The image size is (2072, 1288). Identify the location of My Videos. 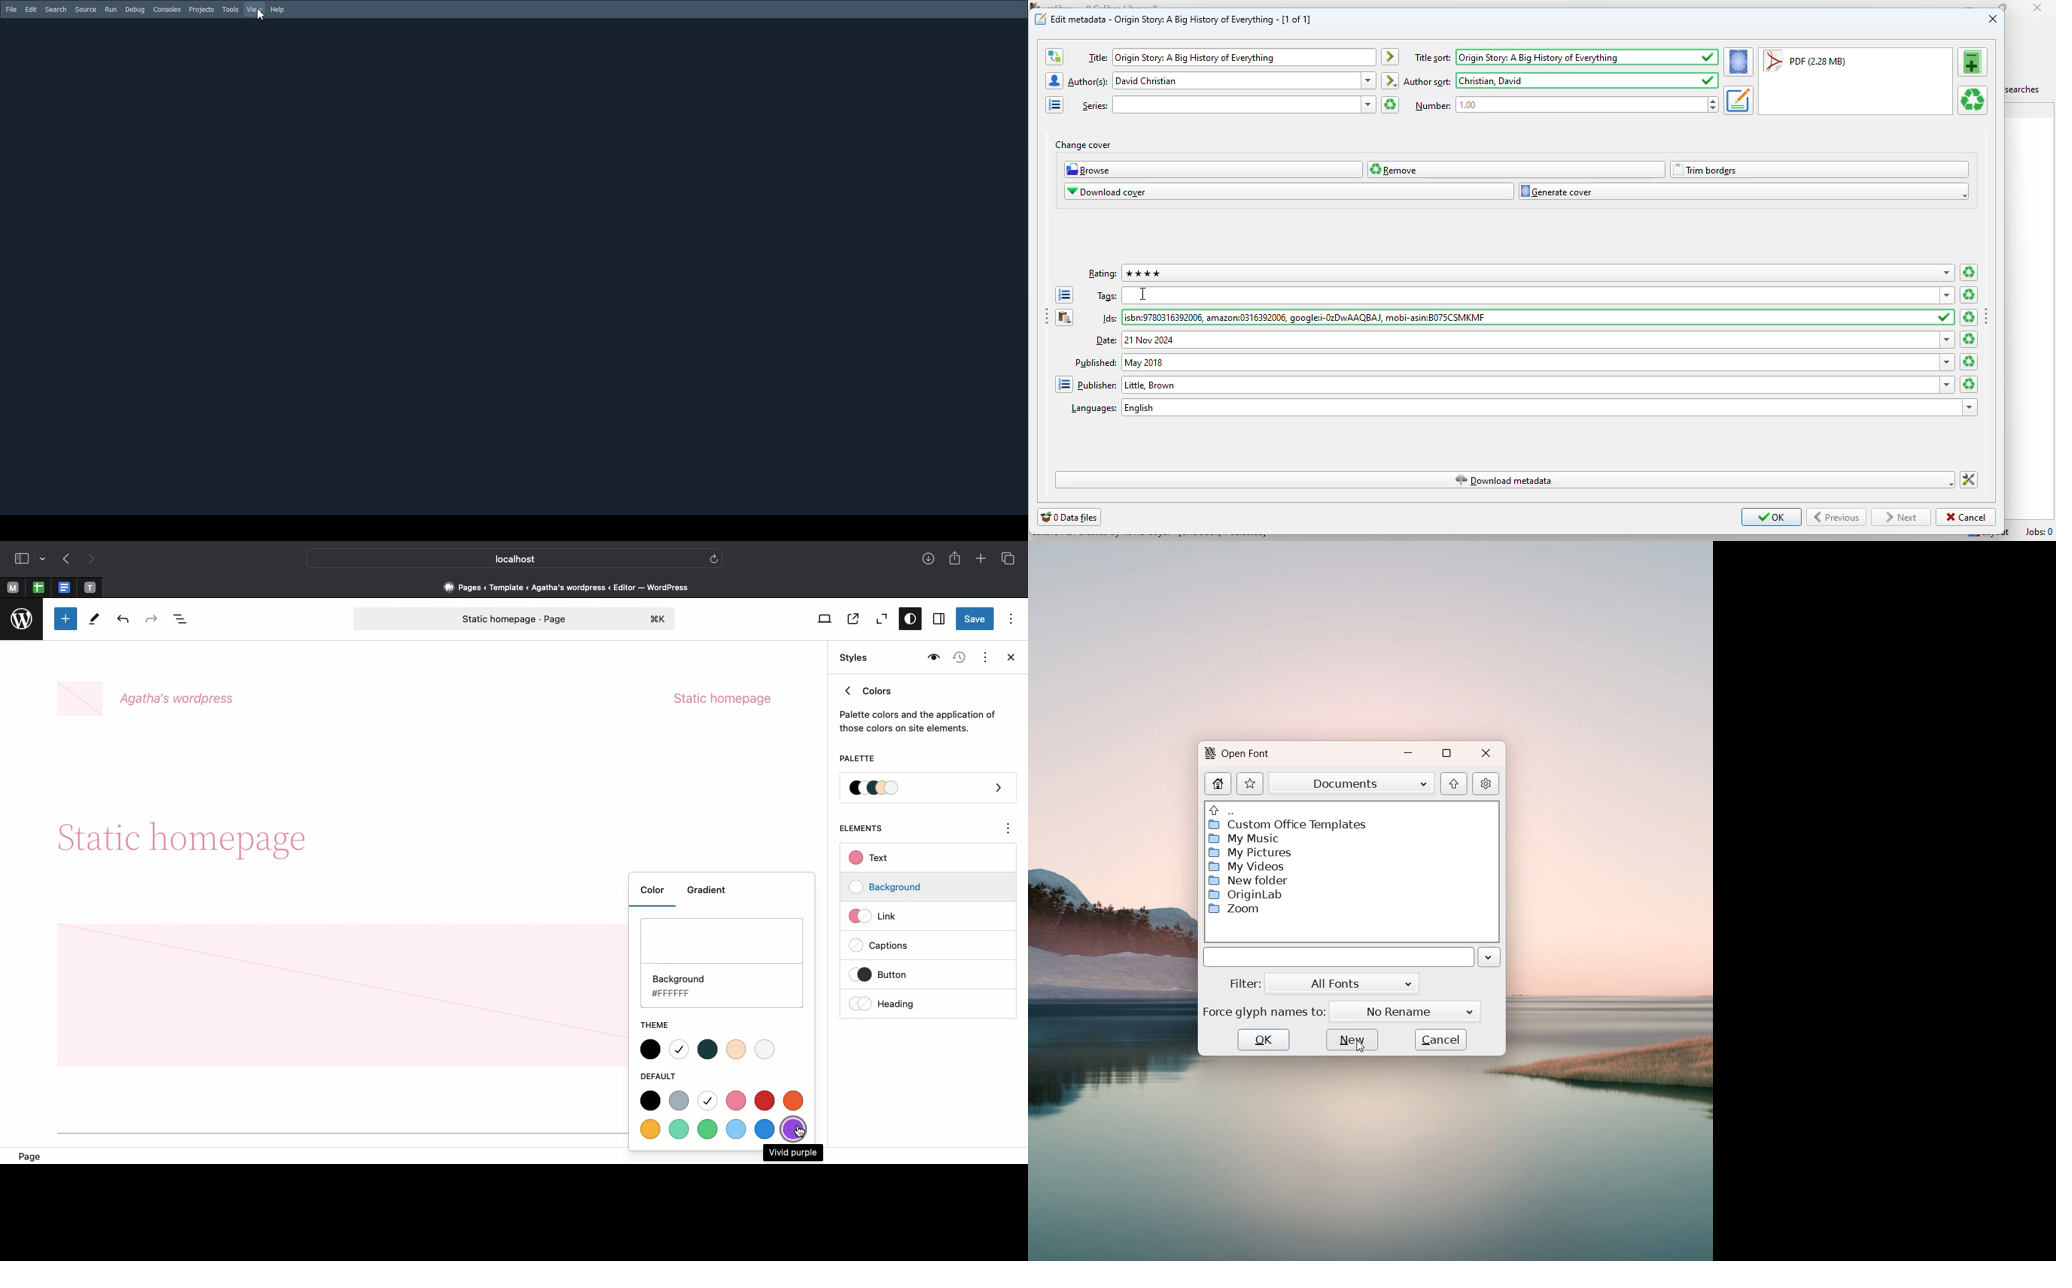
(1247, 866).